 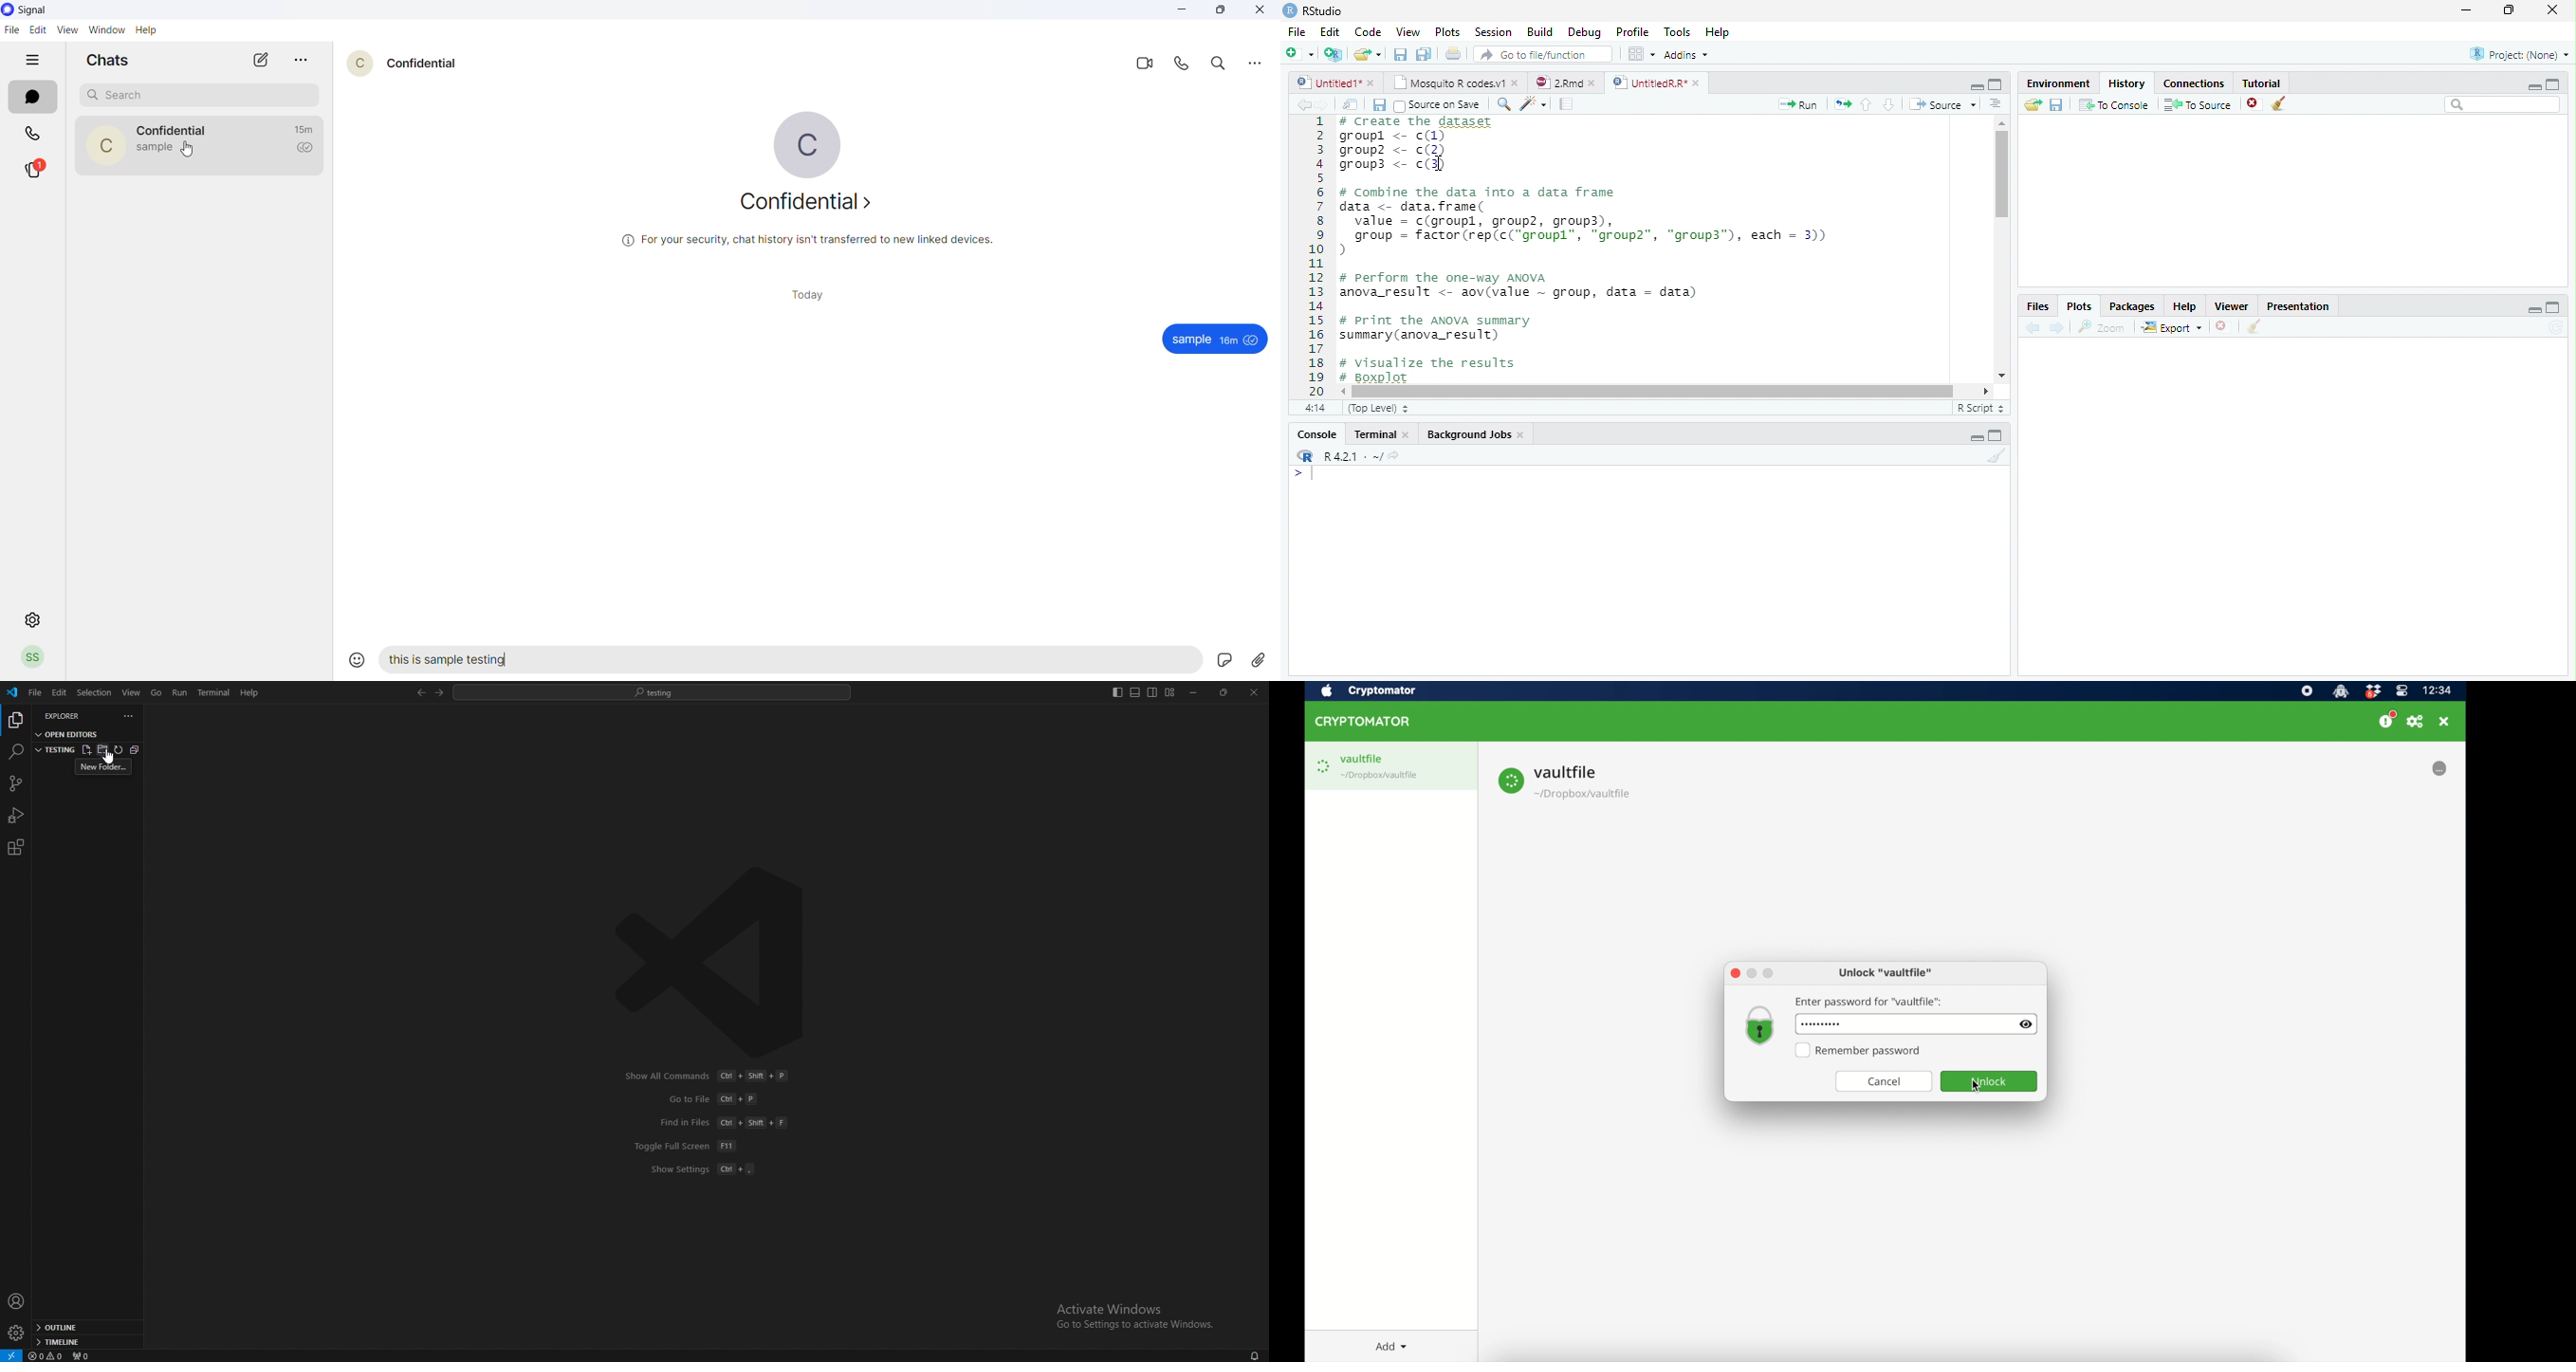 What do you see at coordinates (1977, 439) in the screenshot?
I see `Minimize` at bounding box center [1977, 439].